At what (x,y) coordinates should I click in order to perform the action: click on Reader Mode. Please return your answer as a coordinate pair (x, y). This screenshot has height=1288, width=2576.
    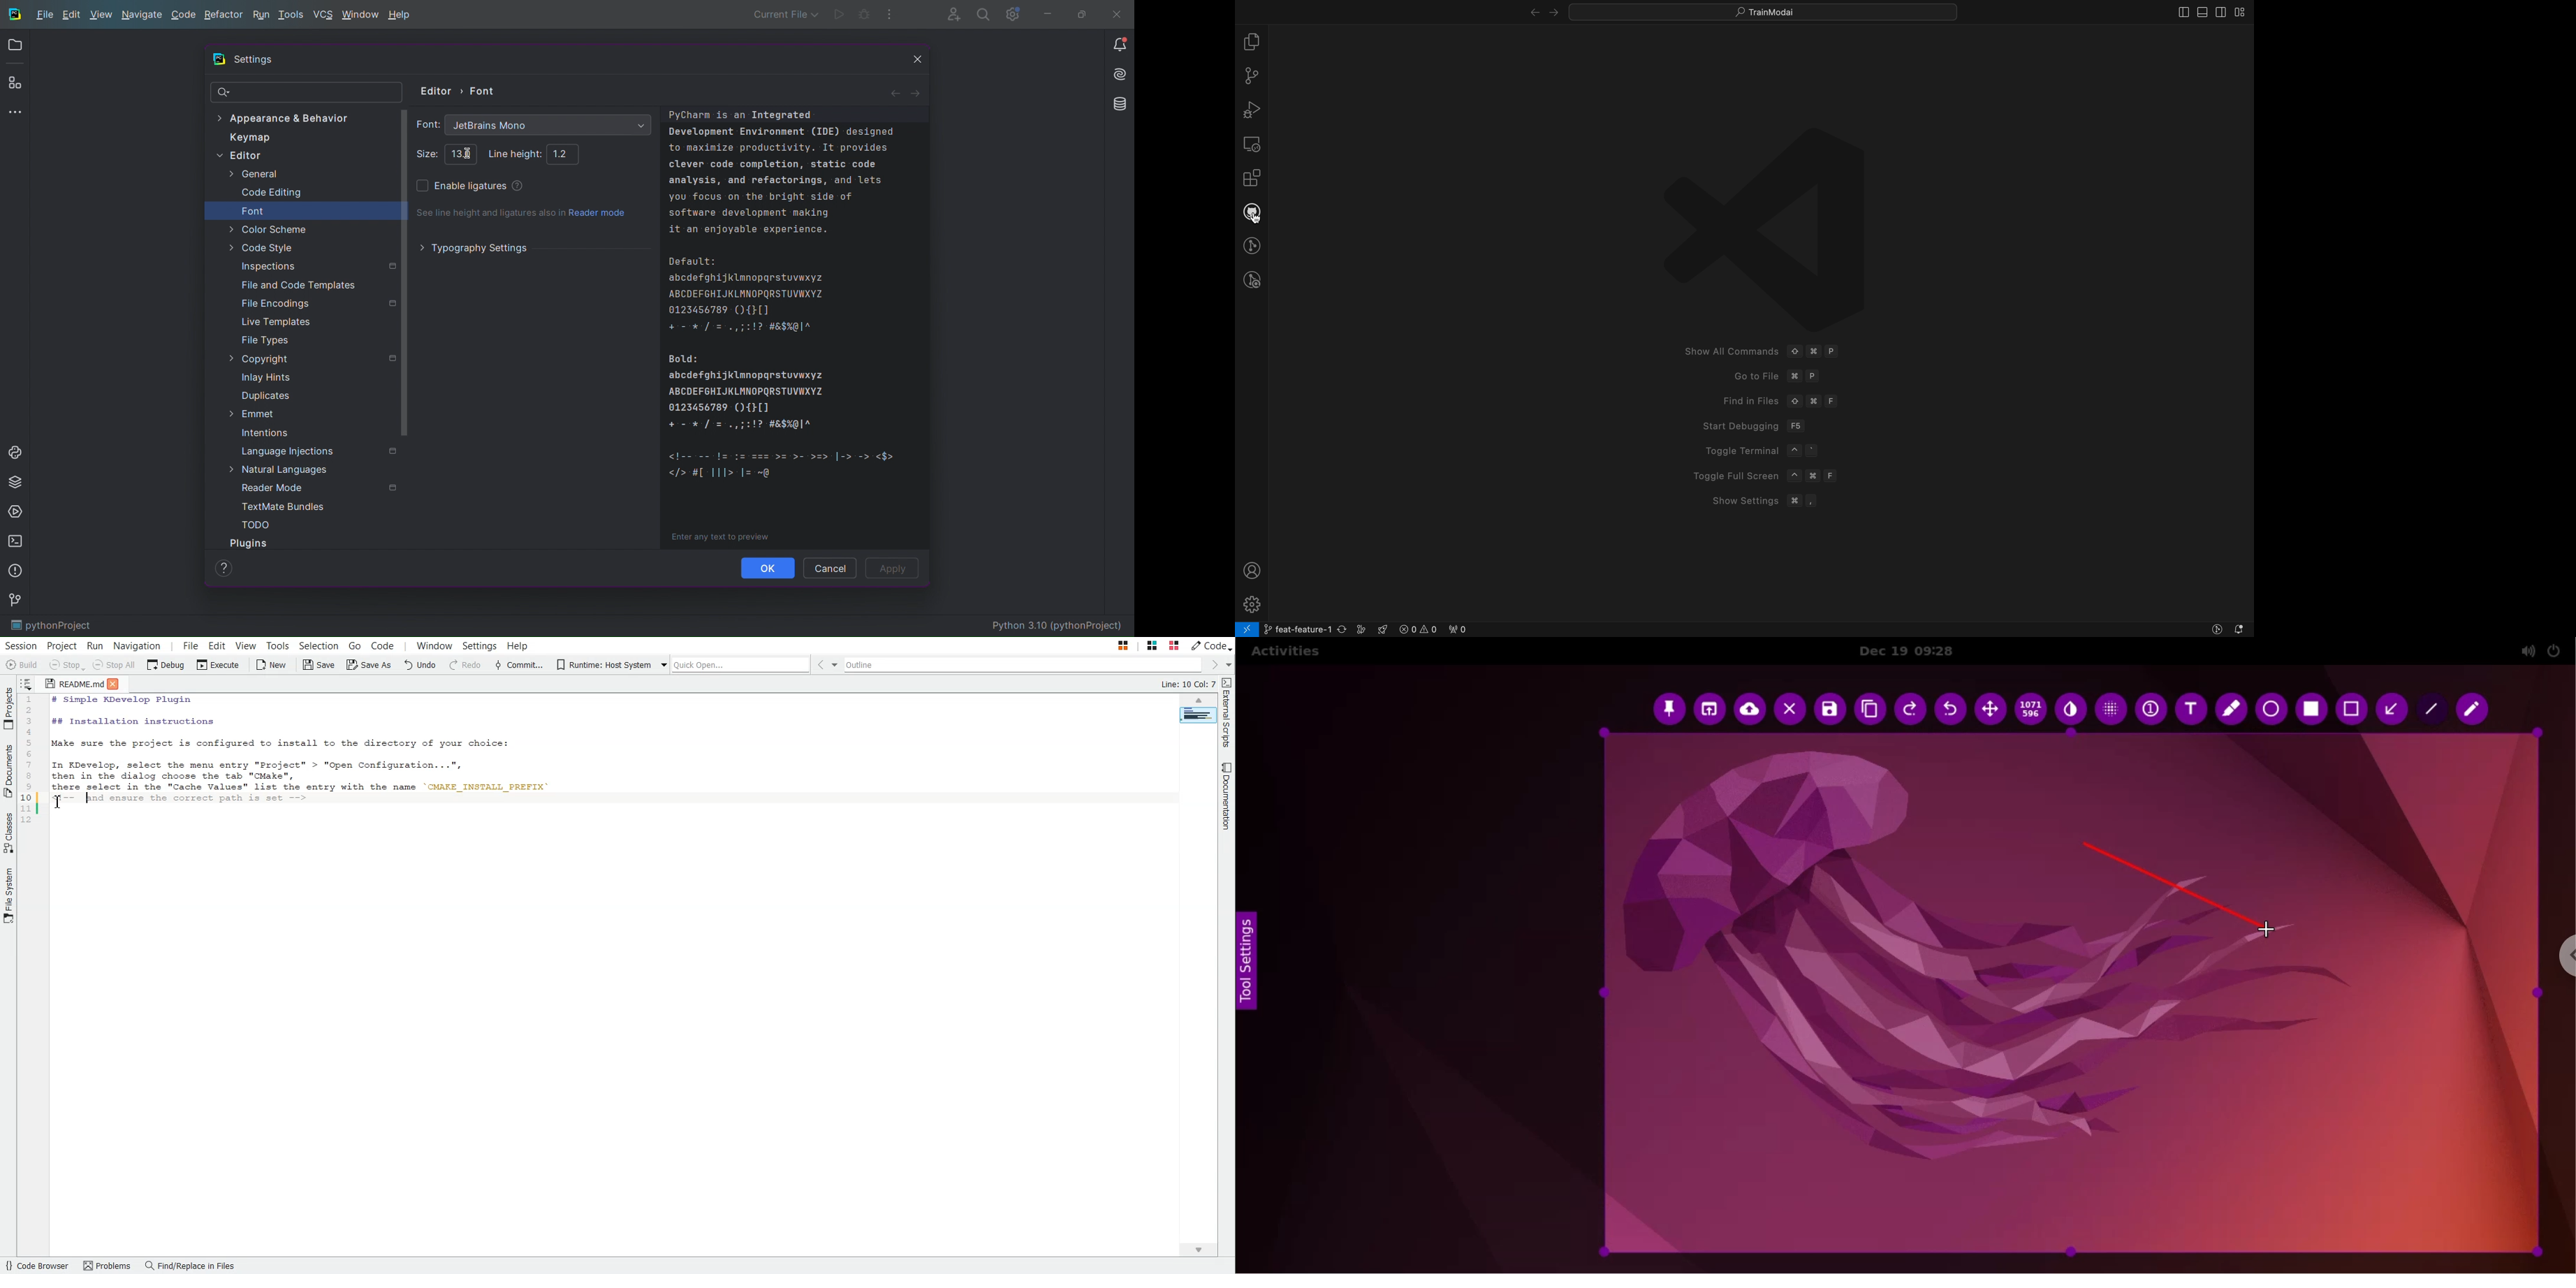
    Looking at the image, I should click on (319, 488).